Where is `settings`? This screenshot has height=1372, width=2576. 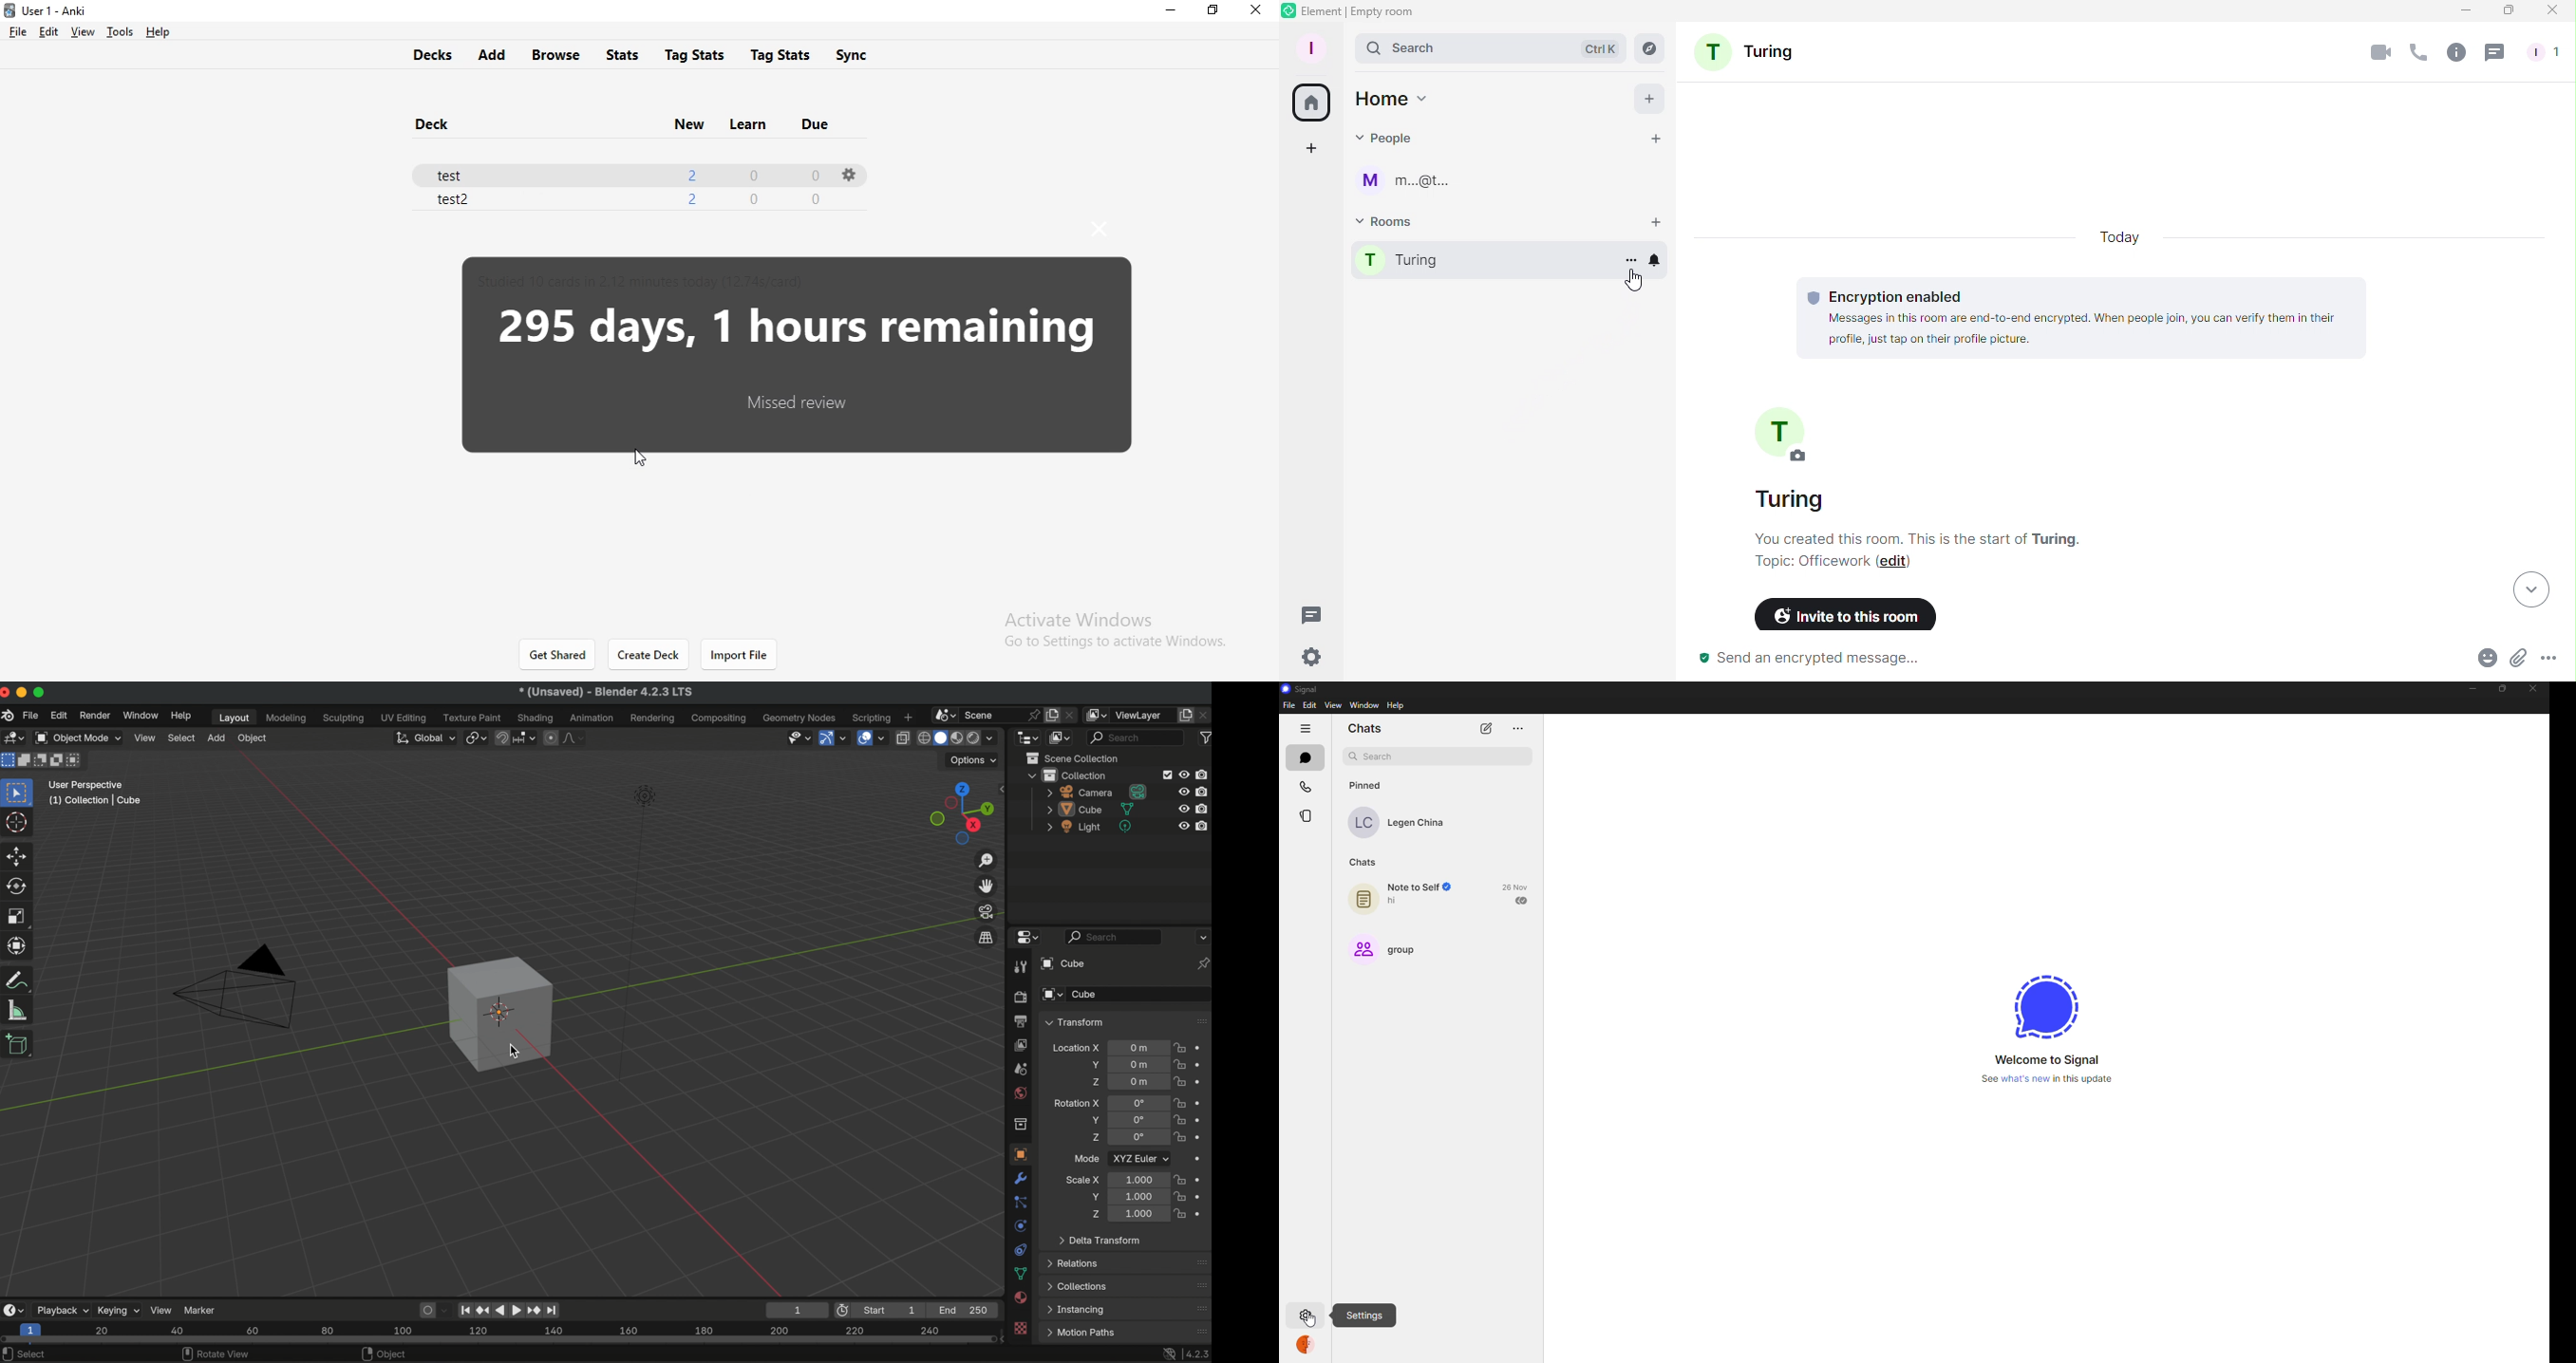
settings is located at coordinates (847, 174).